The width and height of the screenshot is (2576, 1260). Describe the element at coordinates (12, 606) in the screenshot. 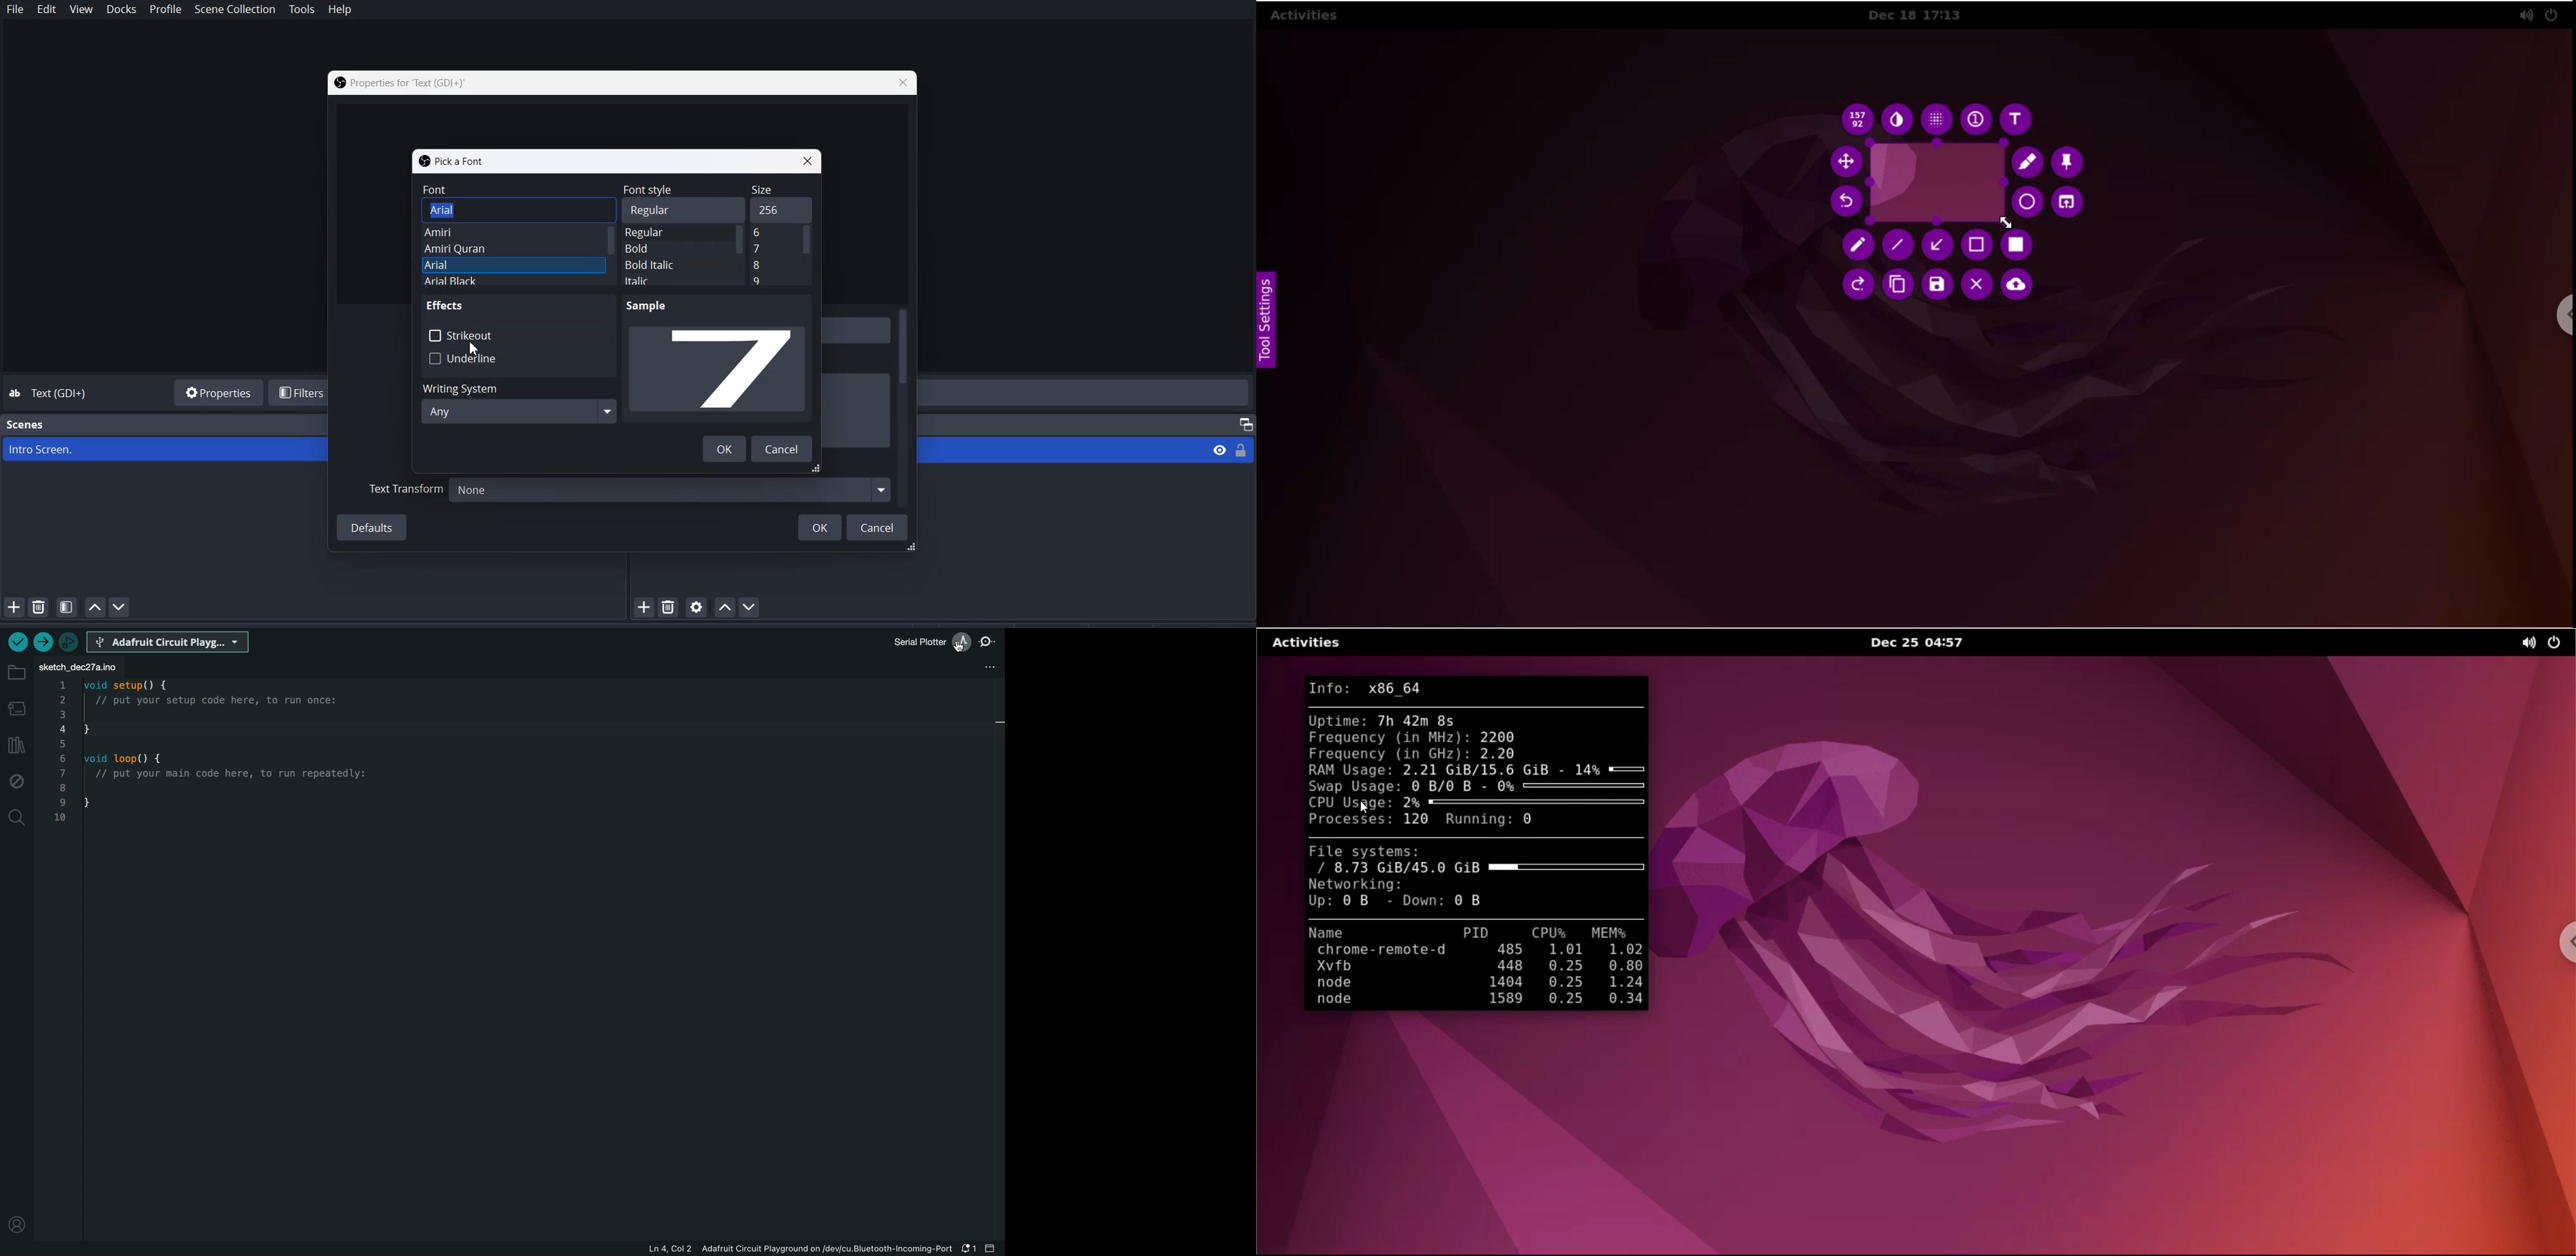

I see `Add Scene` at that location.